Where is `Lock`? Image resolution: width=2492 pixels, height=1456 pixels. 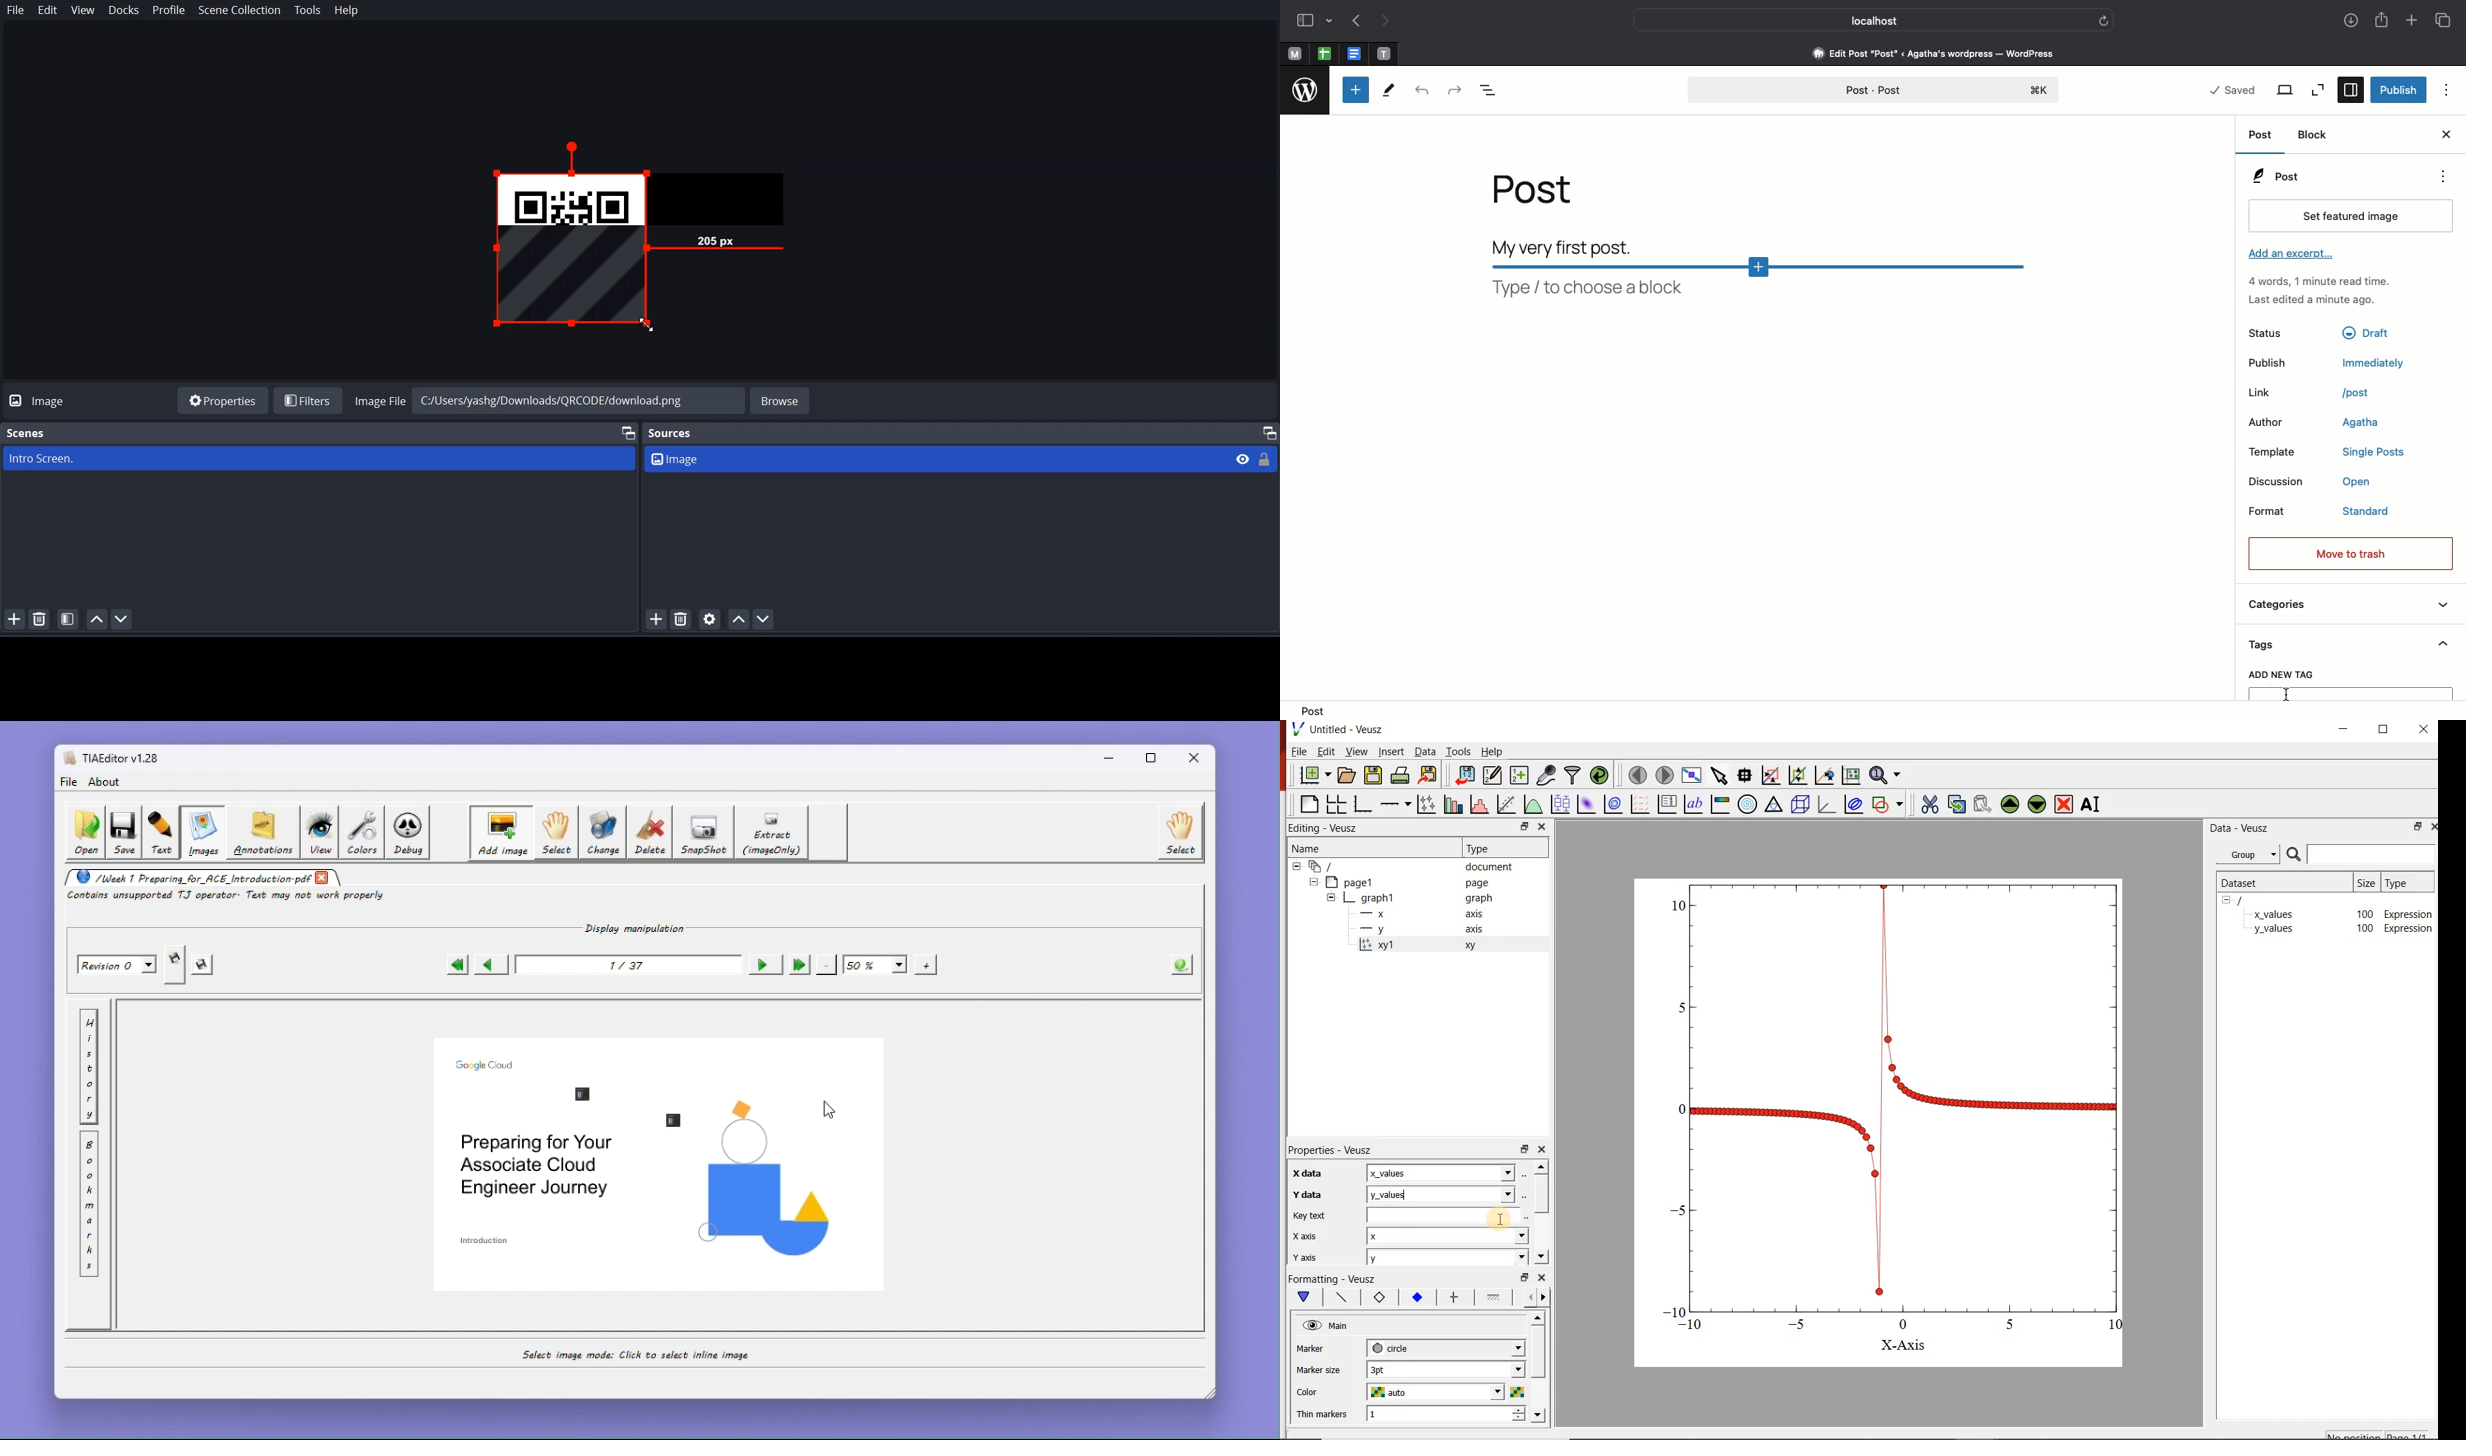 Lock is located at coordinates (1266, 458).